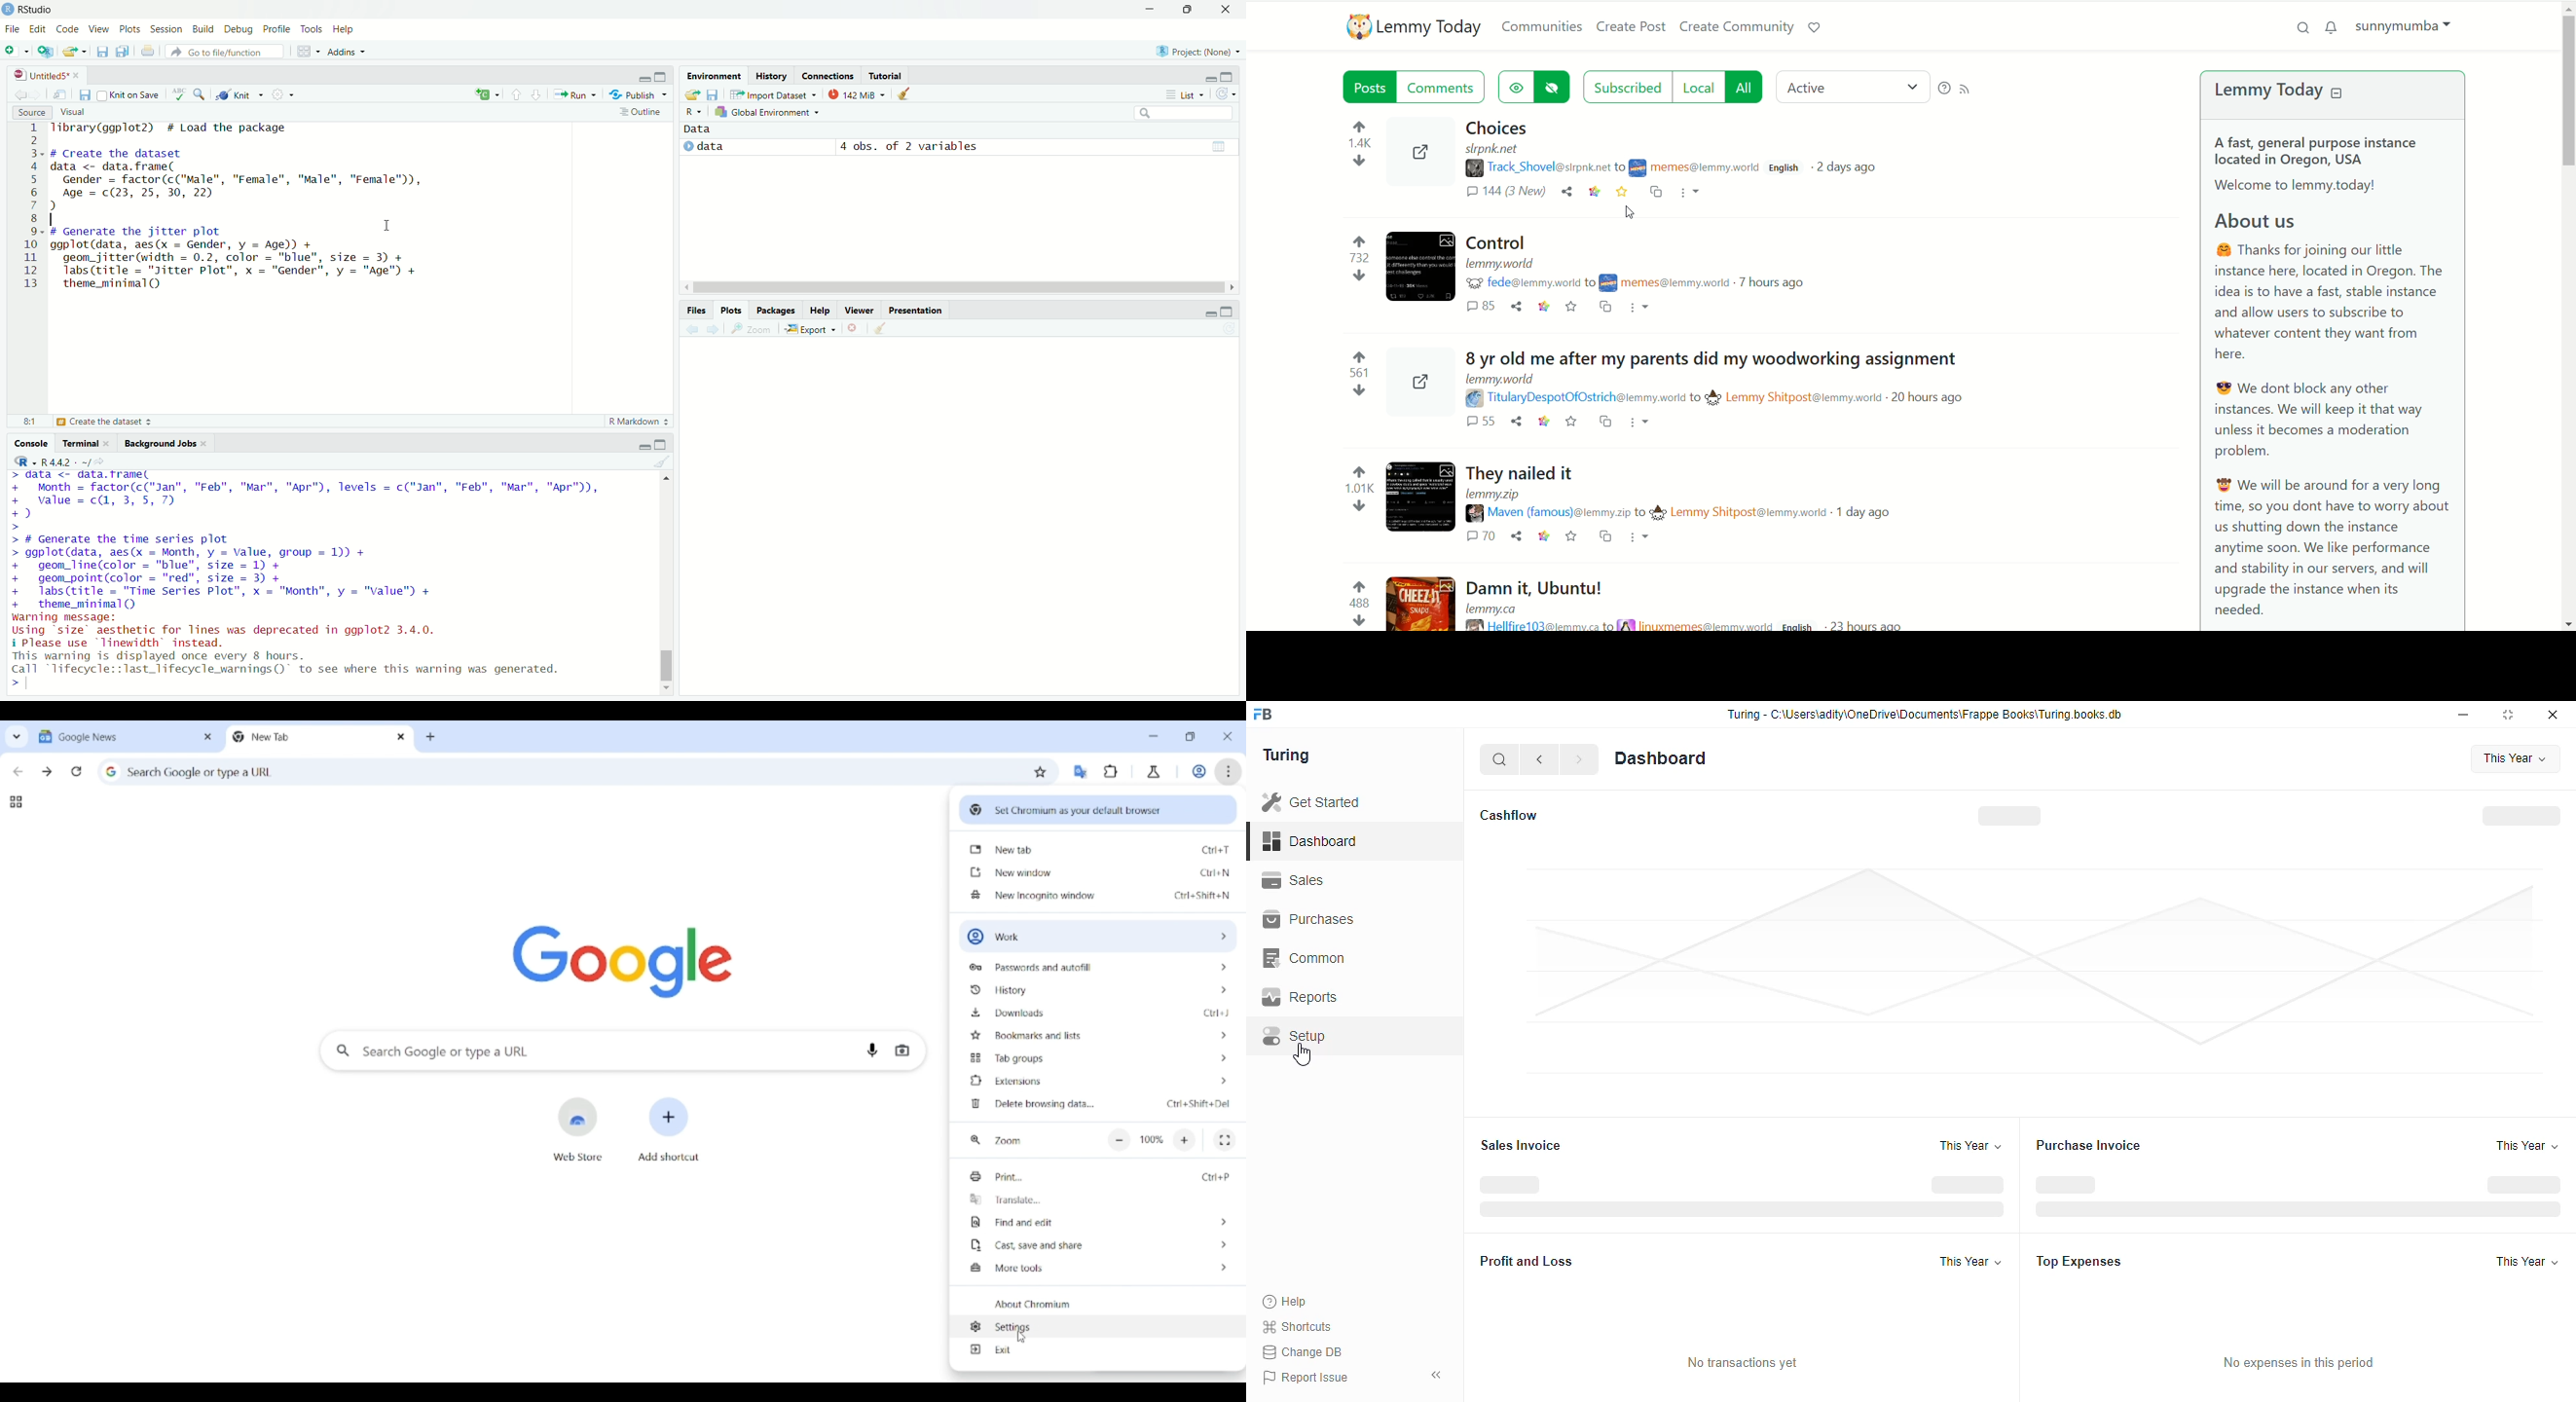 The image size is (2576, 1428). I want to click on open an existing file, so click(75, 50).